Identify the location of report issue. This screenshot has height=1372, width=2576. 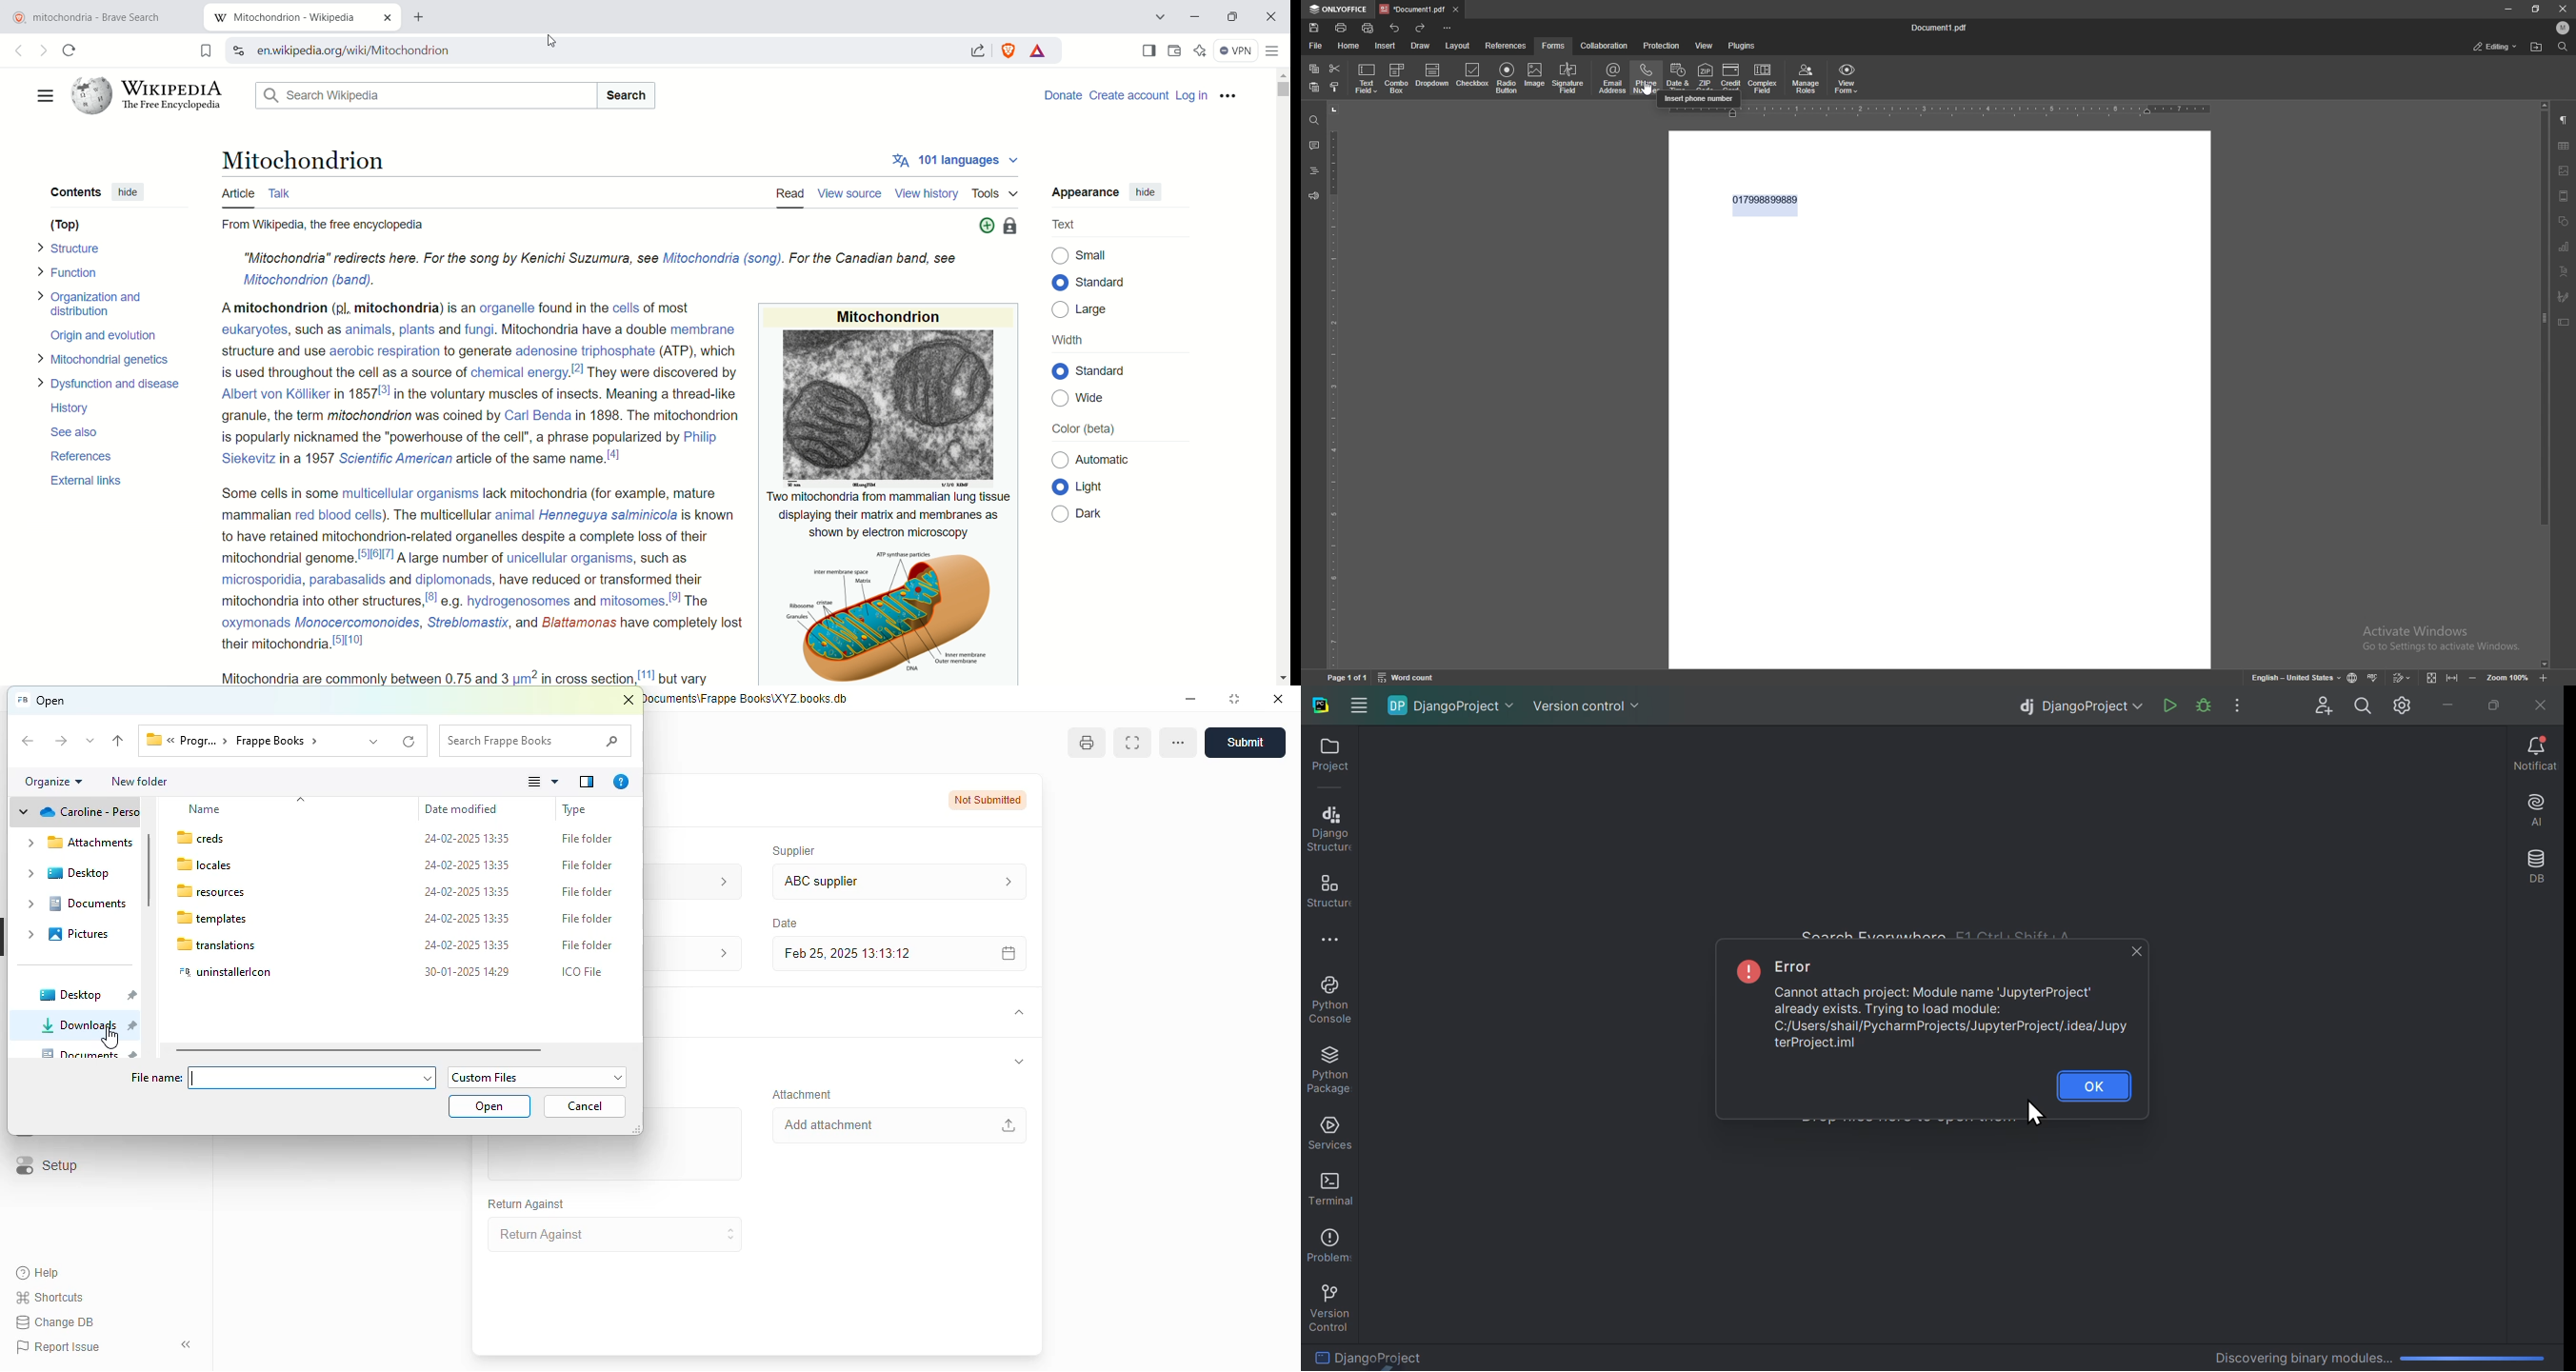
(57, 1347).